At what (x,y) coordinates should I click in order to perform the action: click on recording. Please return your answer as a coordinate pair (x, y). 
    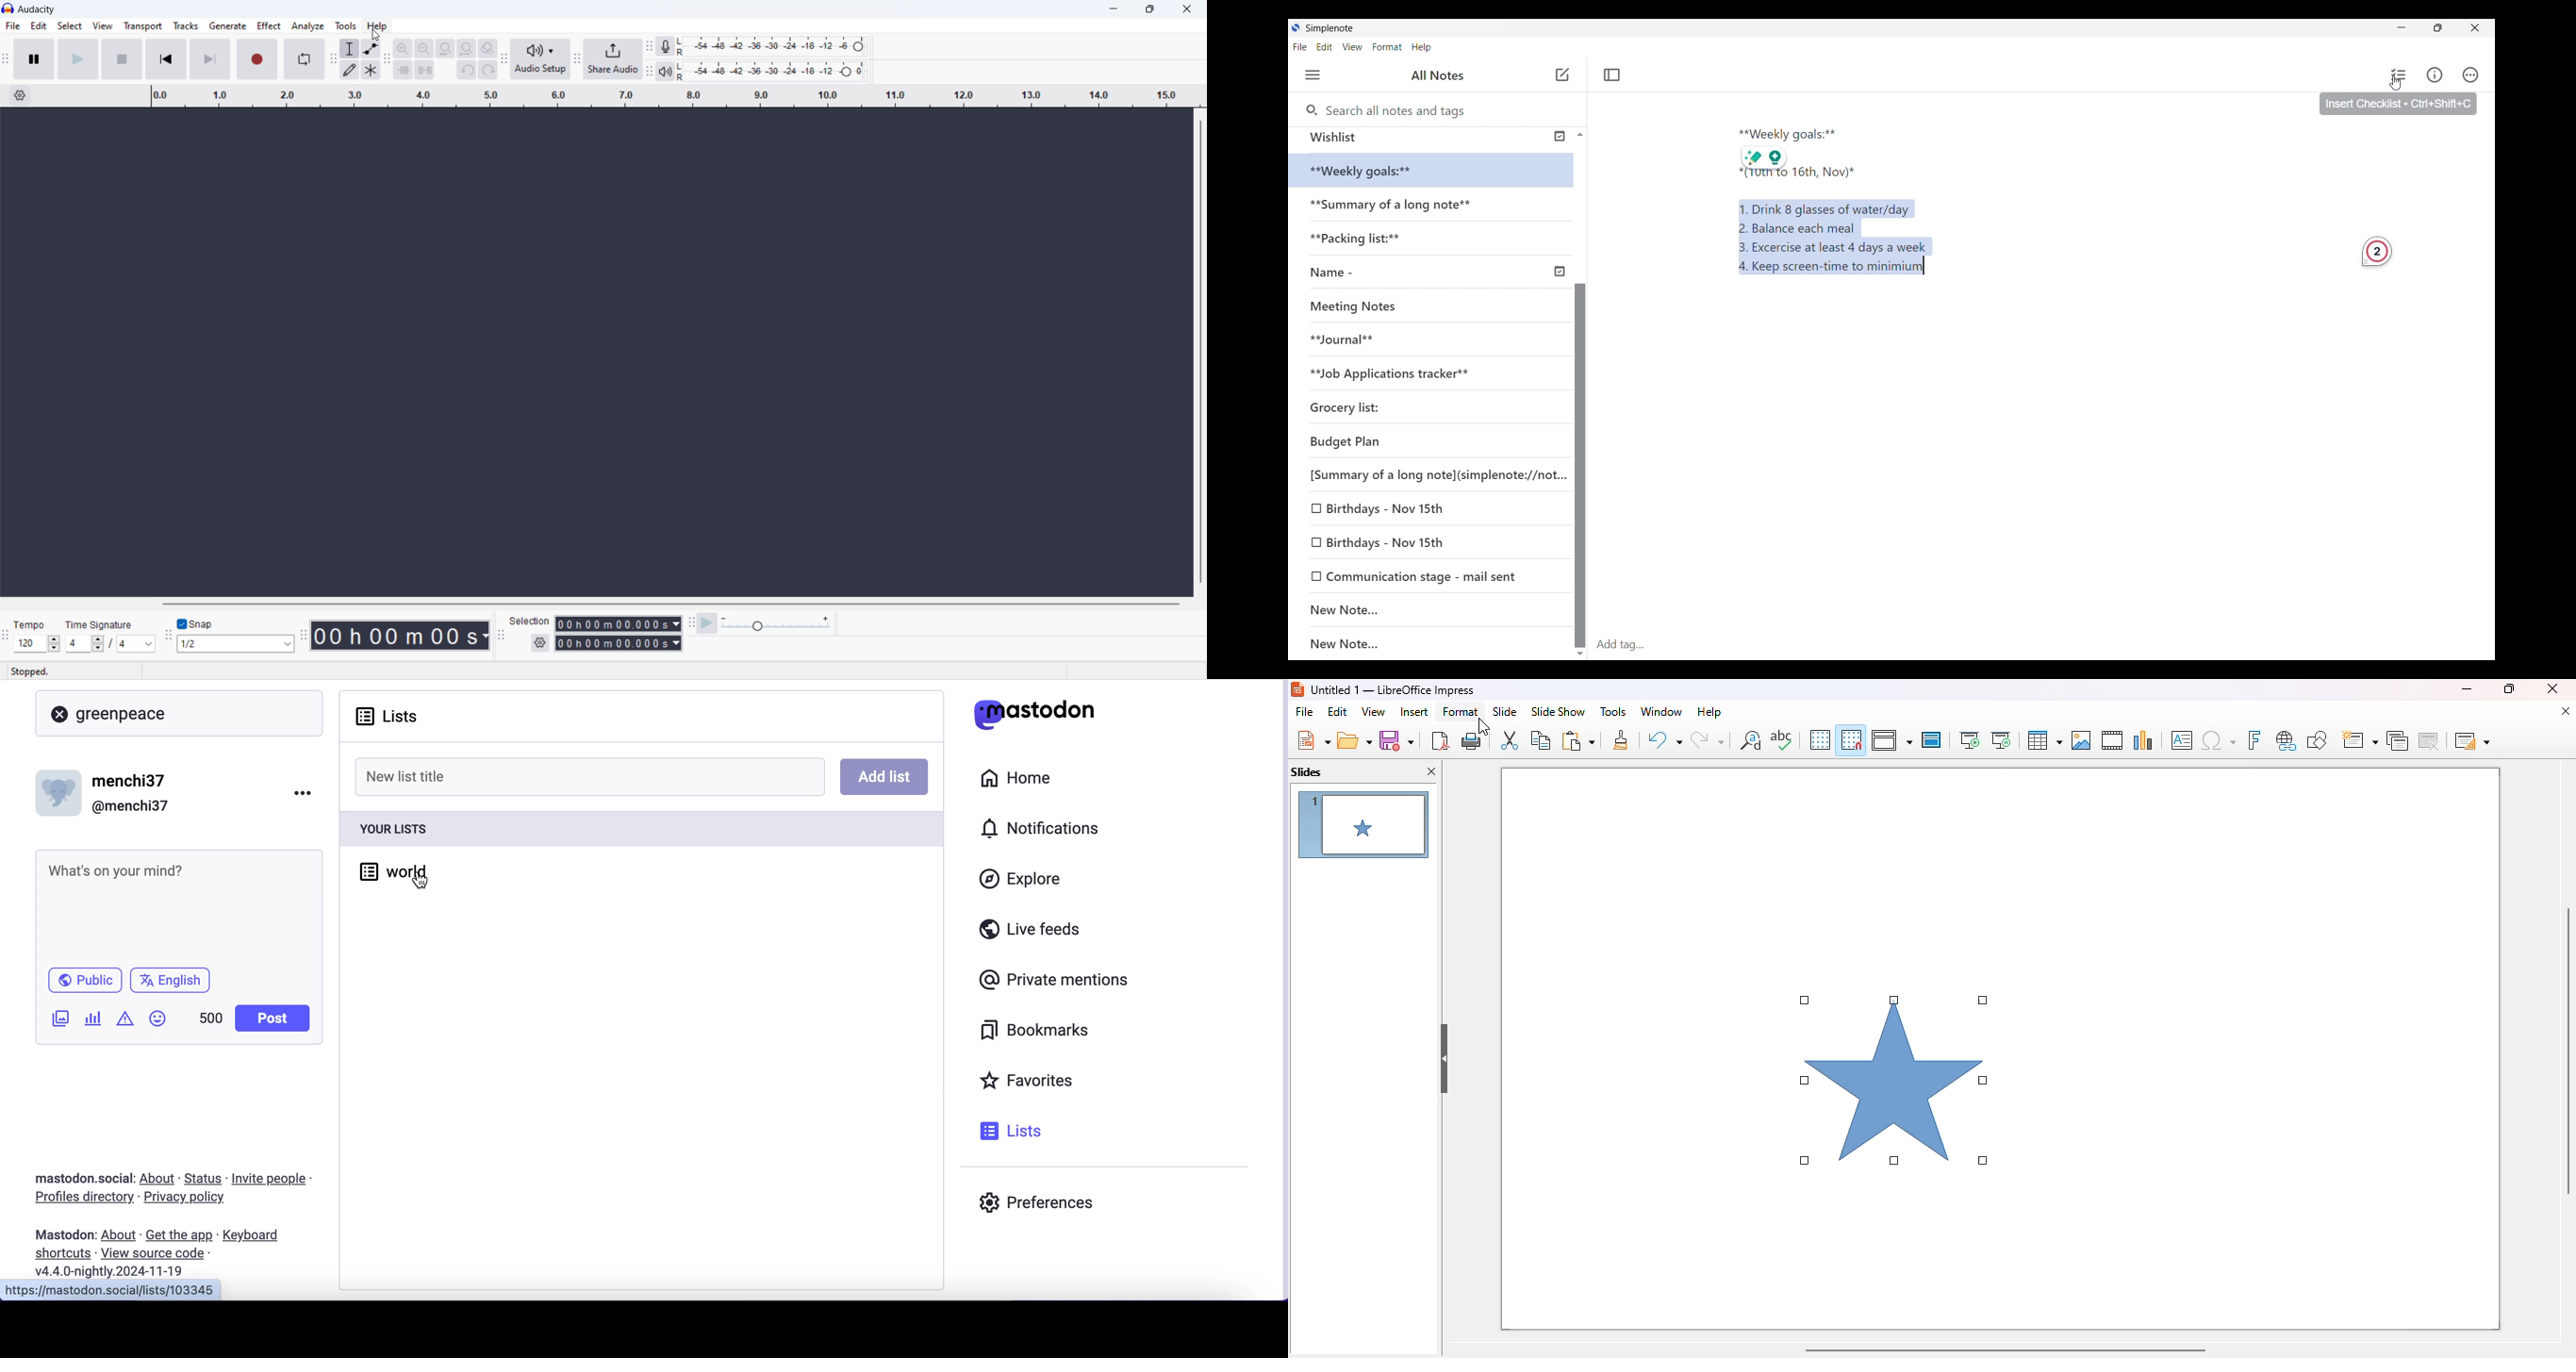
    Looking at the image, I should click on (257, 58).